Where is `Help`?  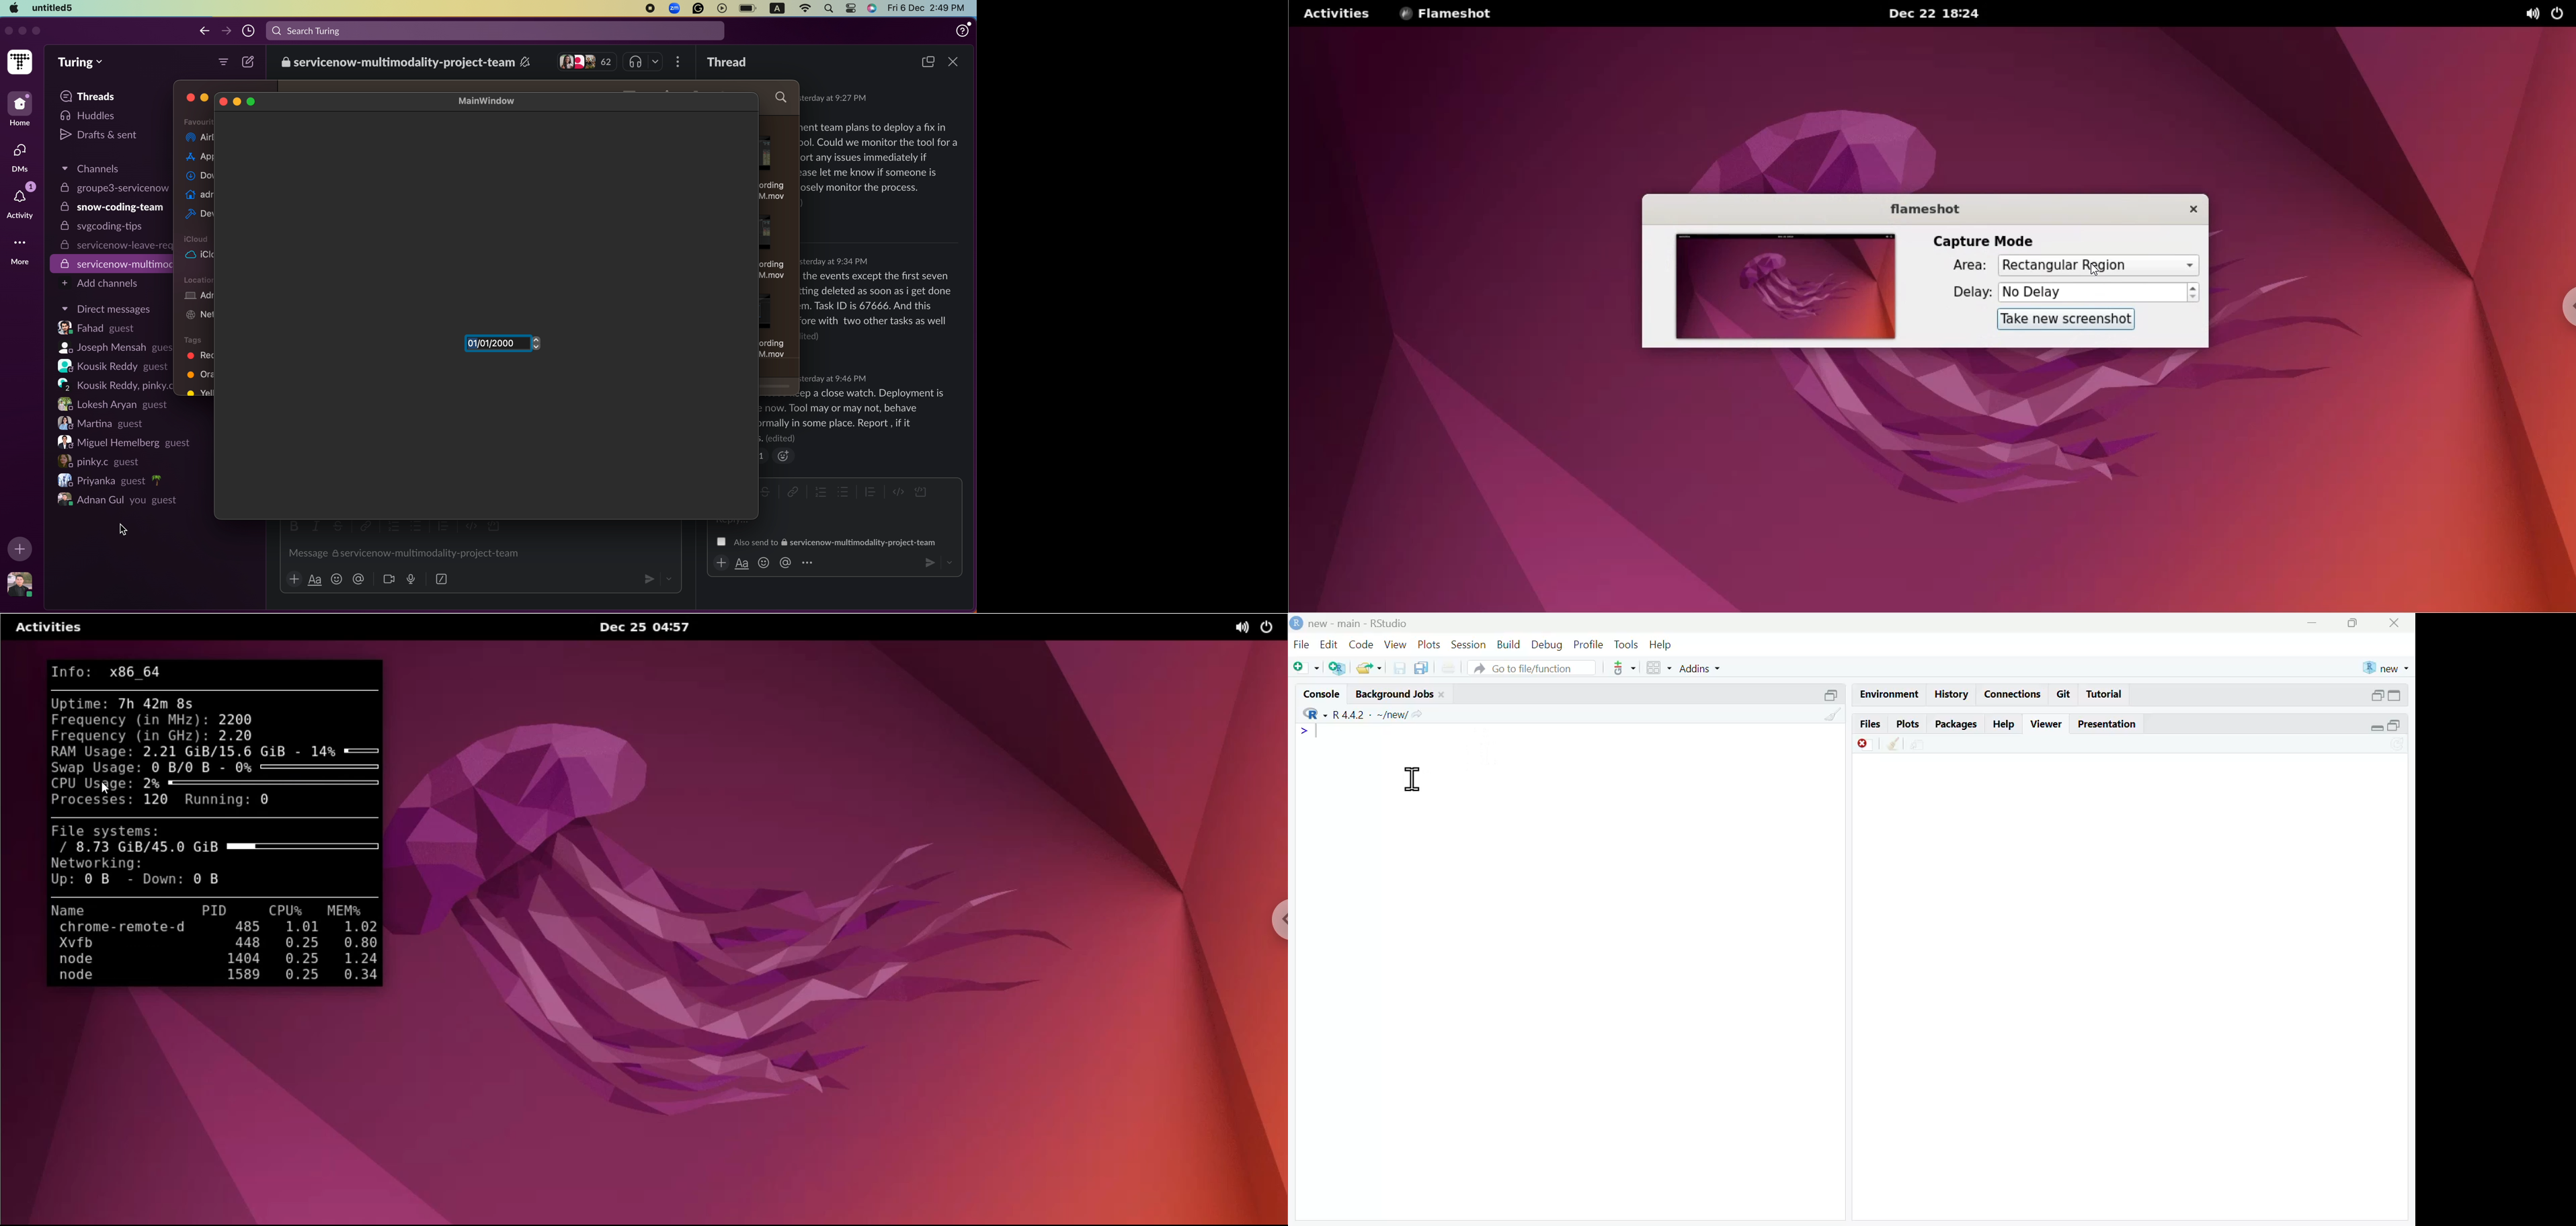 Help is located at coordinates (2006, 723).